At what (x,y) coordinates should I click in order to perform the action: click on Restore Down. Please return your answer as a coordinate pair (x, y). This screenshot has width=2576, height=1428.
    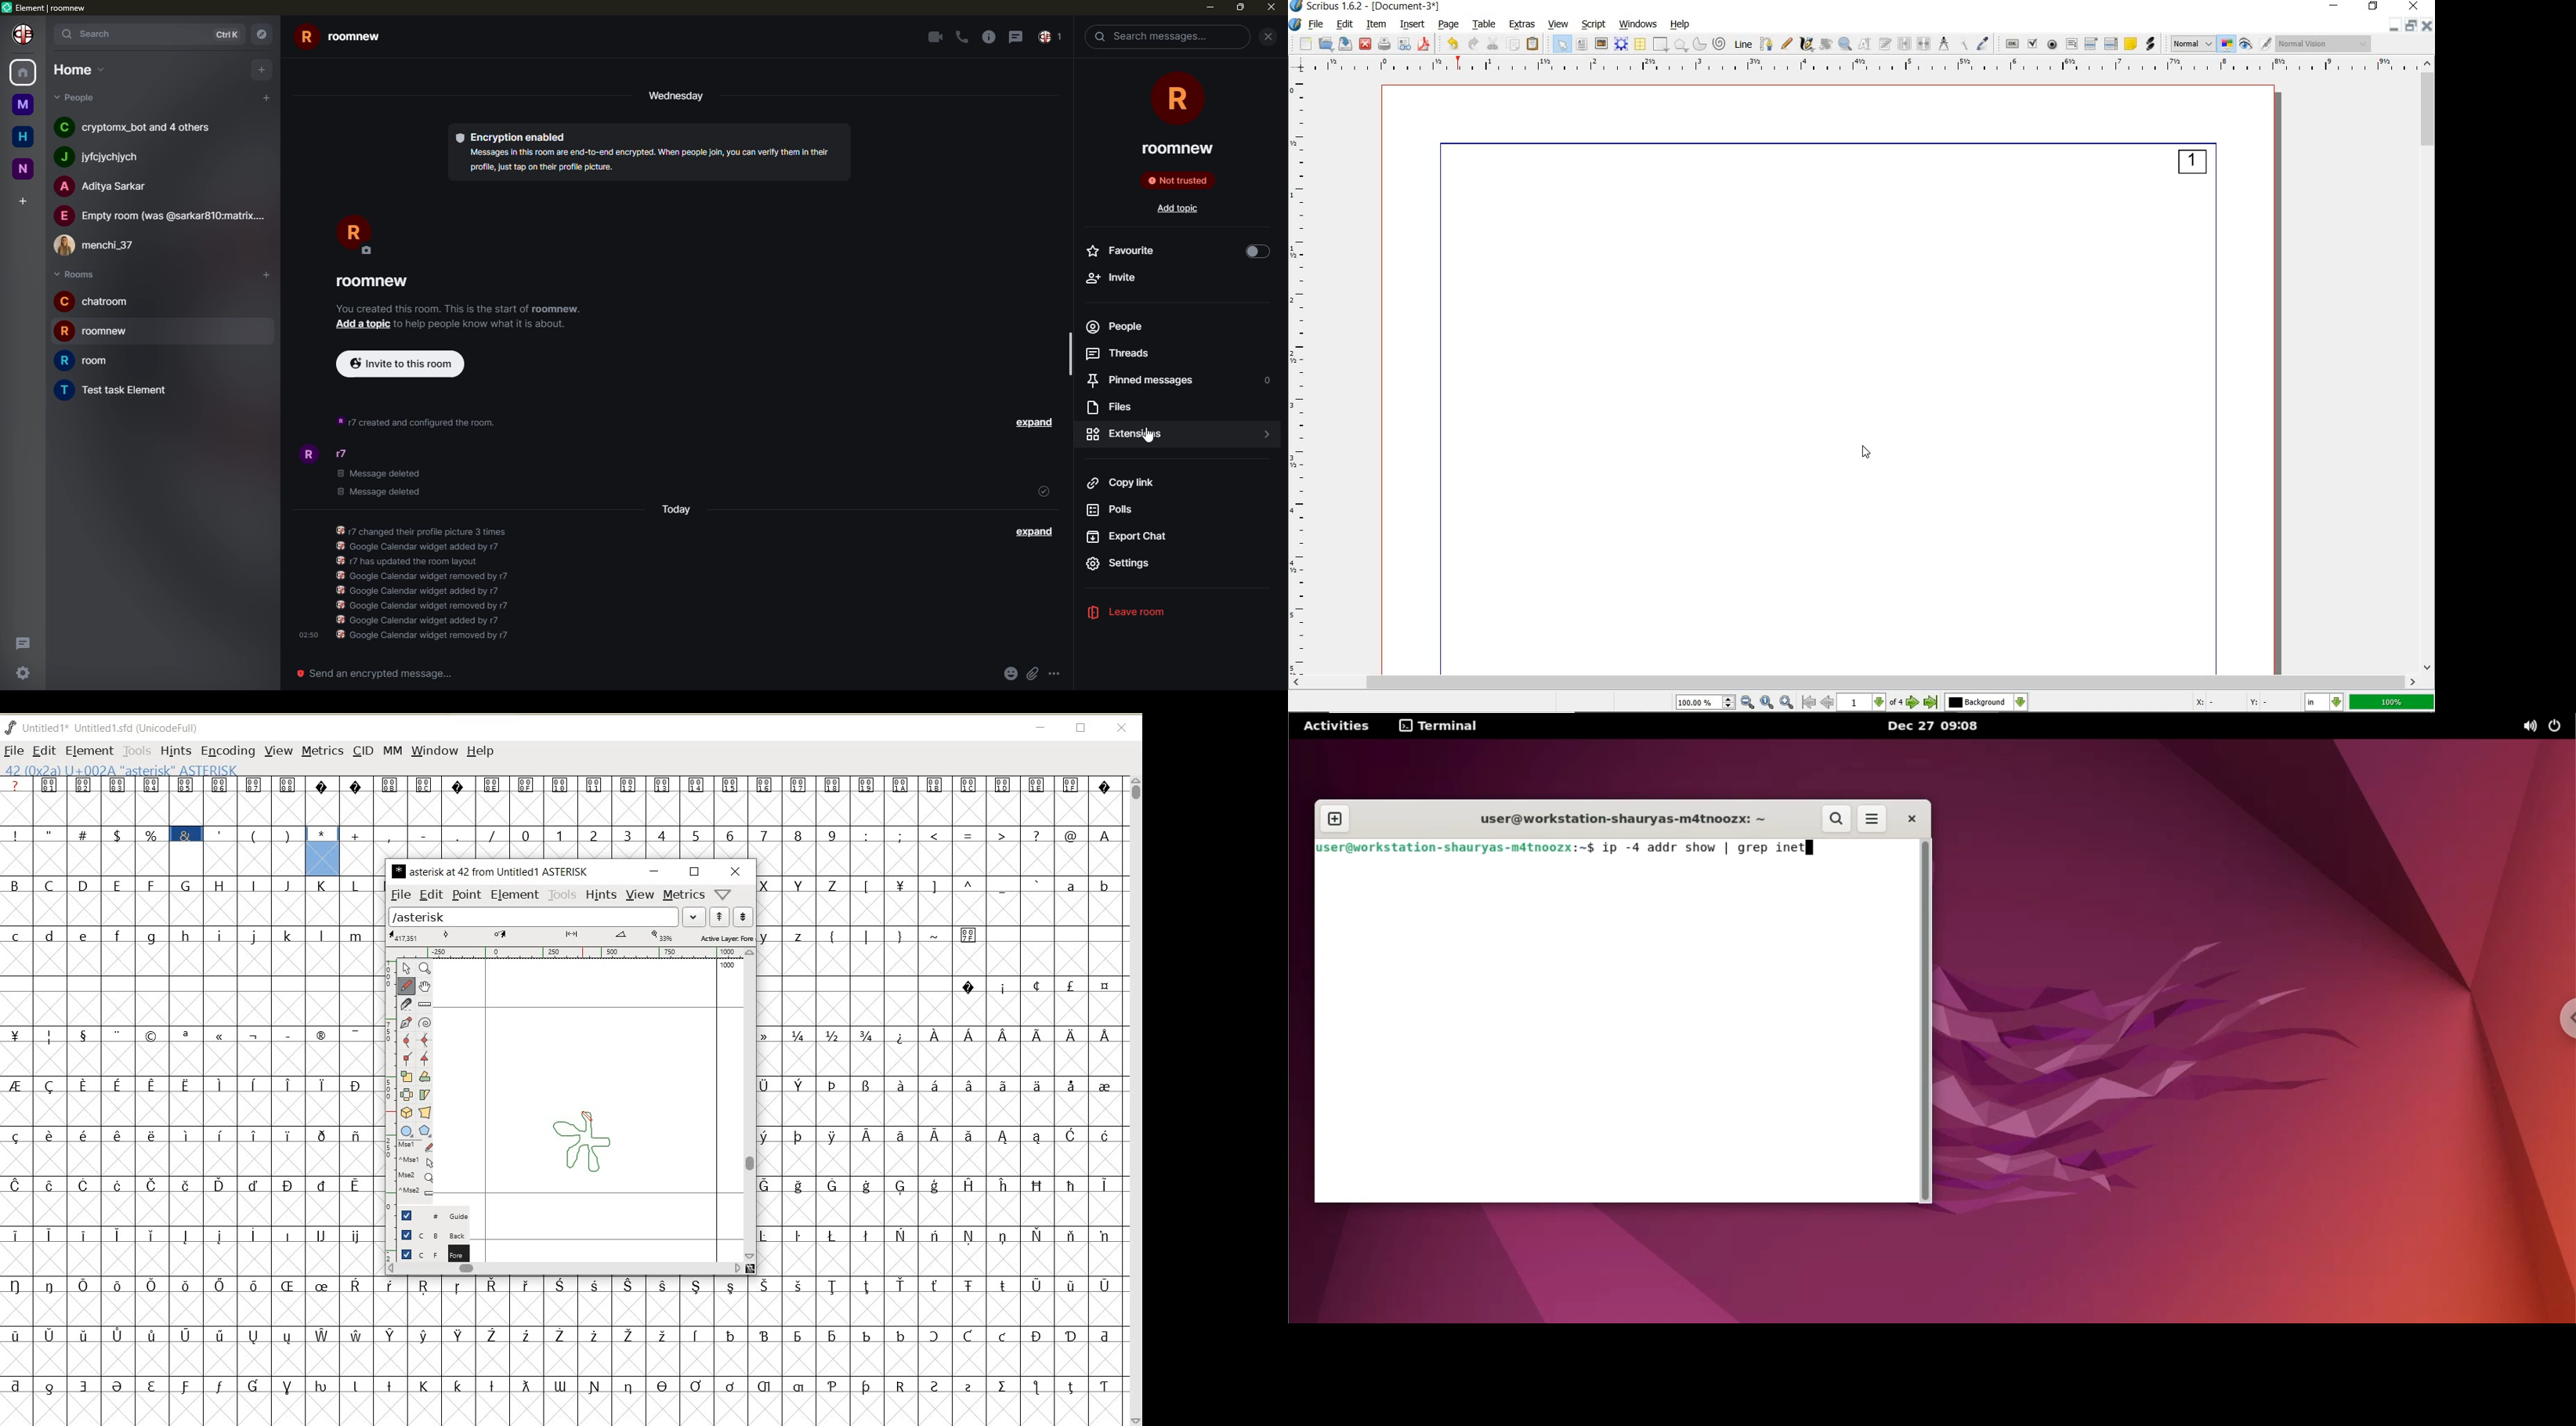
    Looking at the image, I should click on (2394, 27).